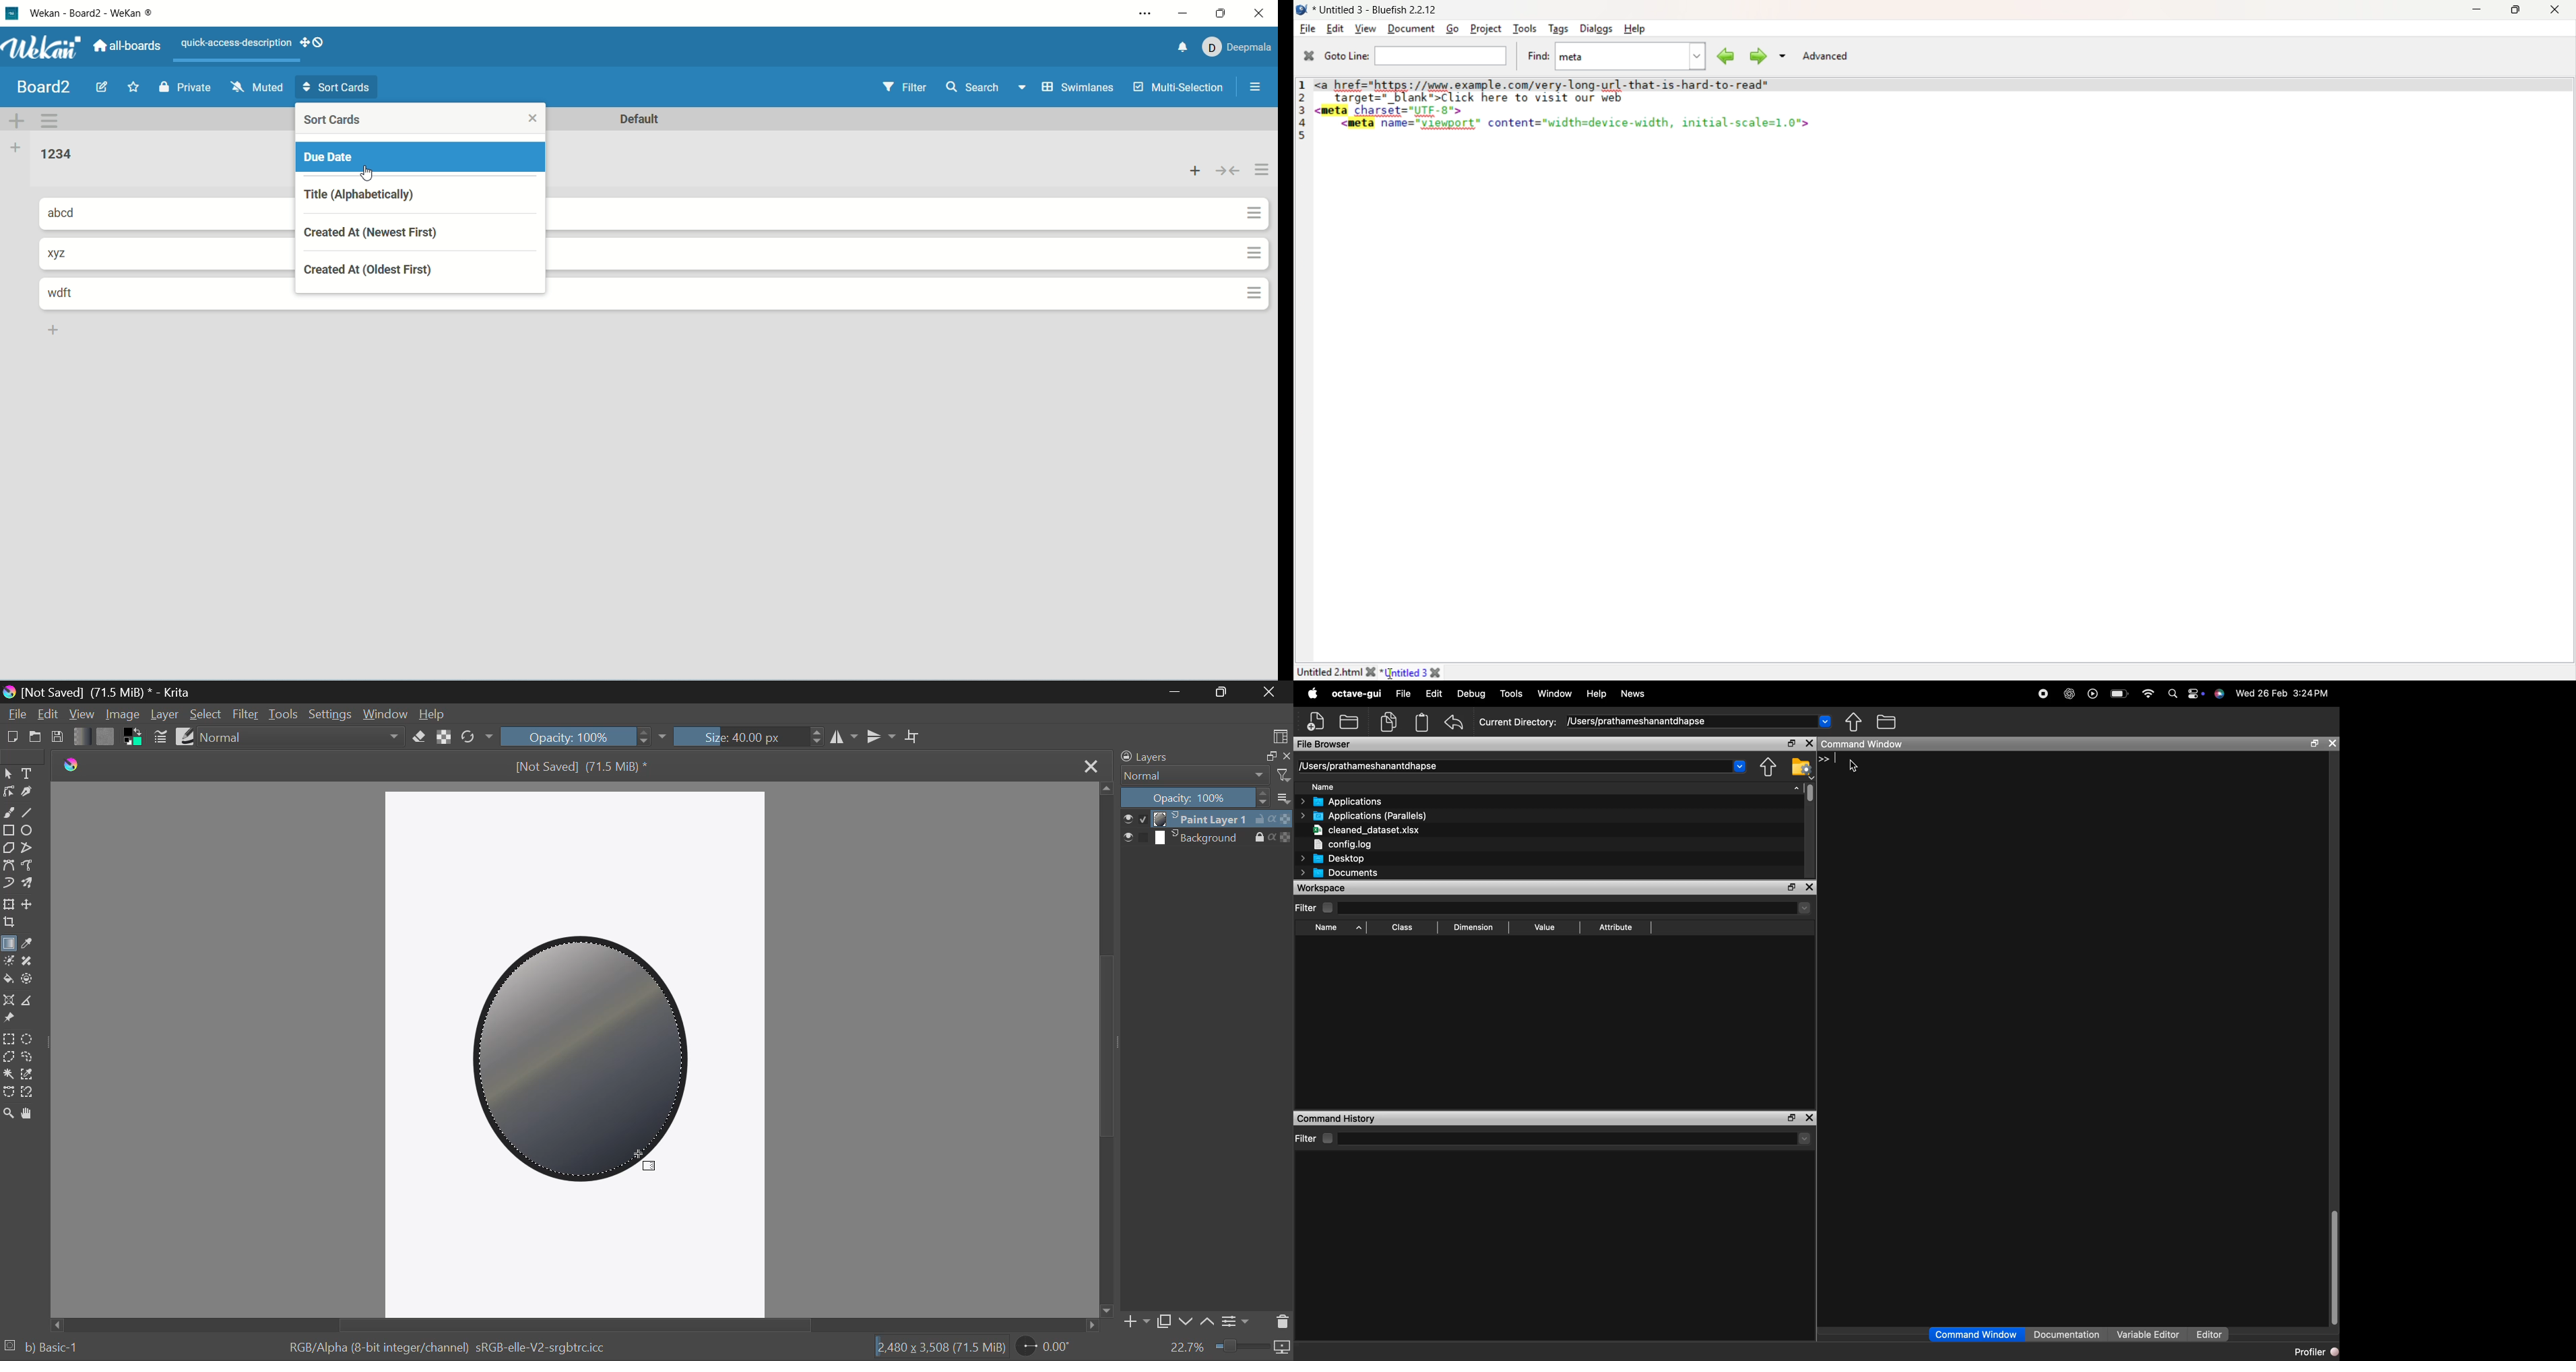  What do you see at coordinates (9, 924) in the screenshot?
I see `Crop` at bounding box center [9, 924].